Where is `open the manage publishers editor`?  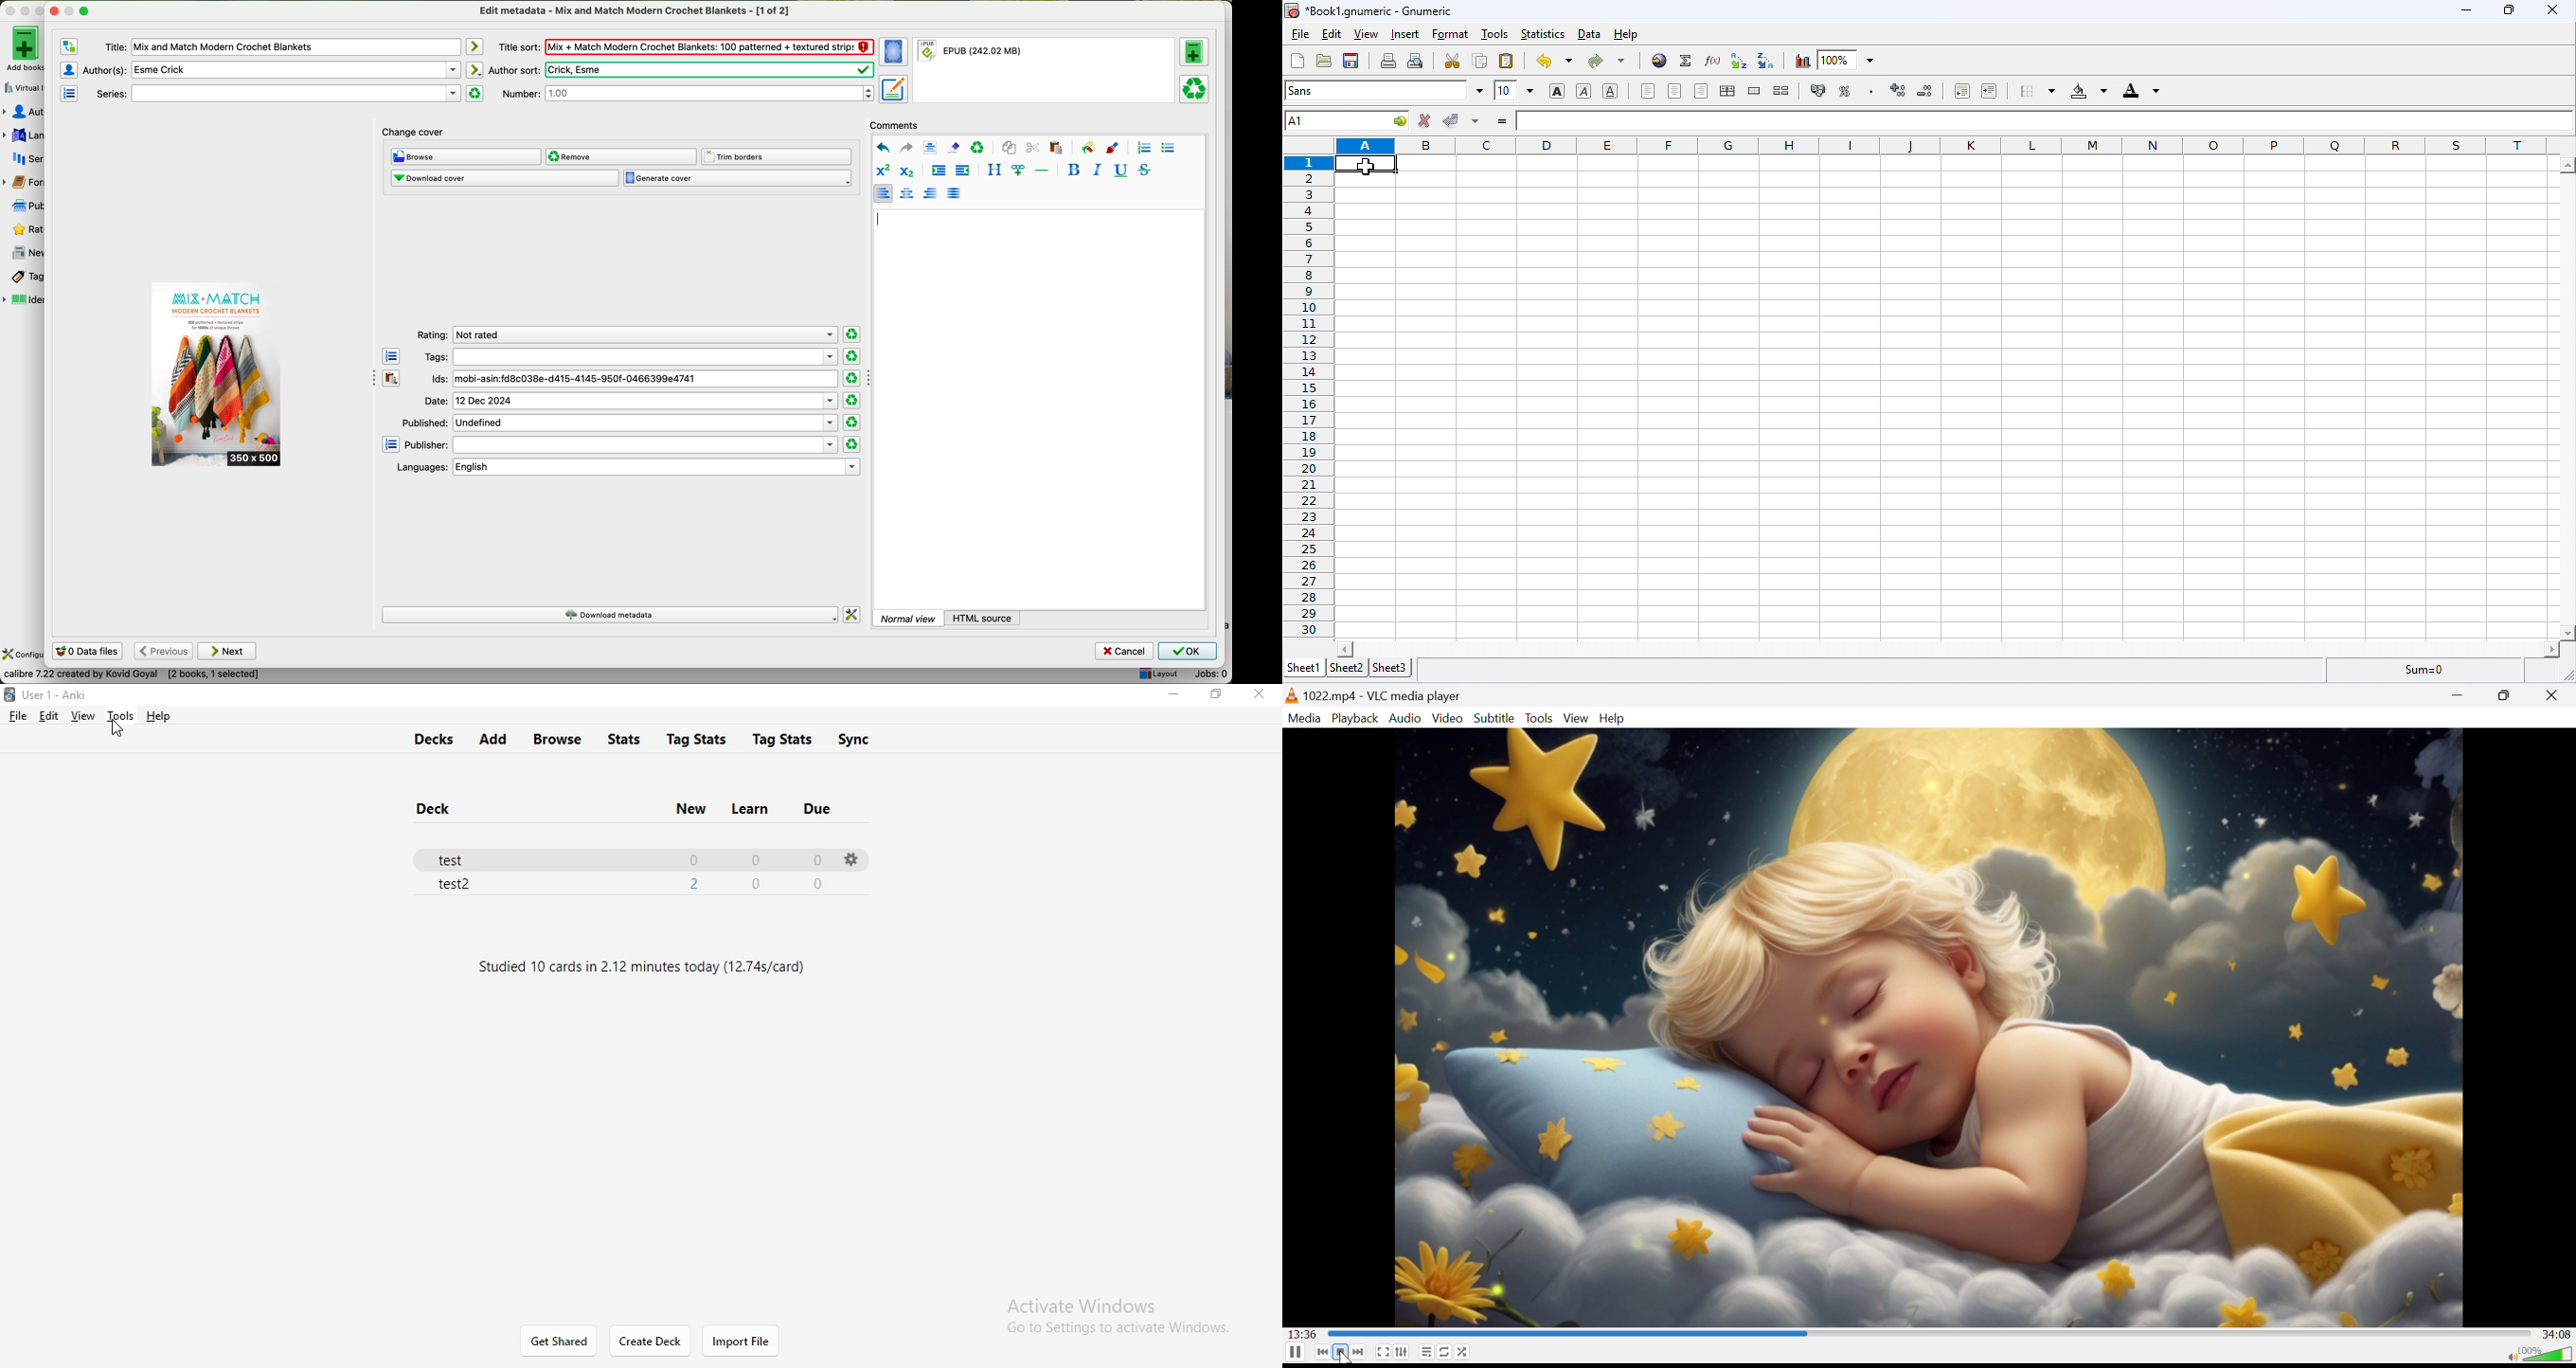
open the manage publishers editor is located at coordinates (391, 445).